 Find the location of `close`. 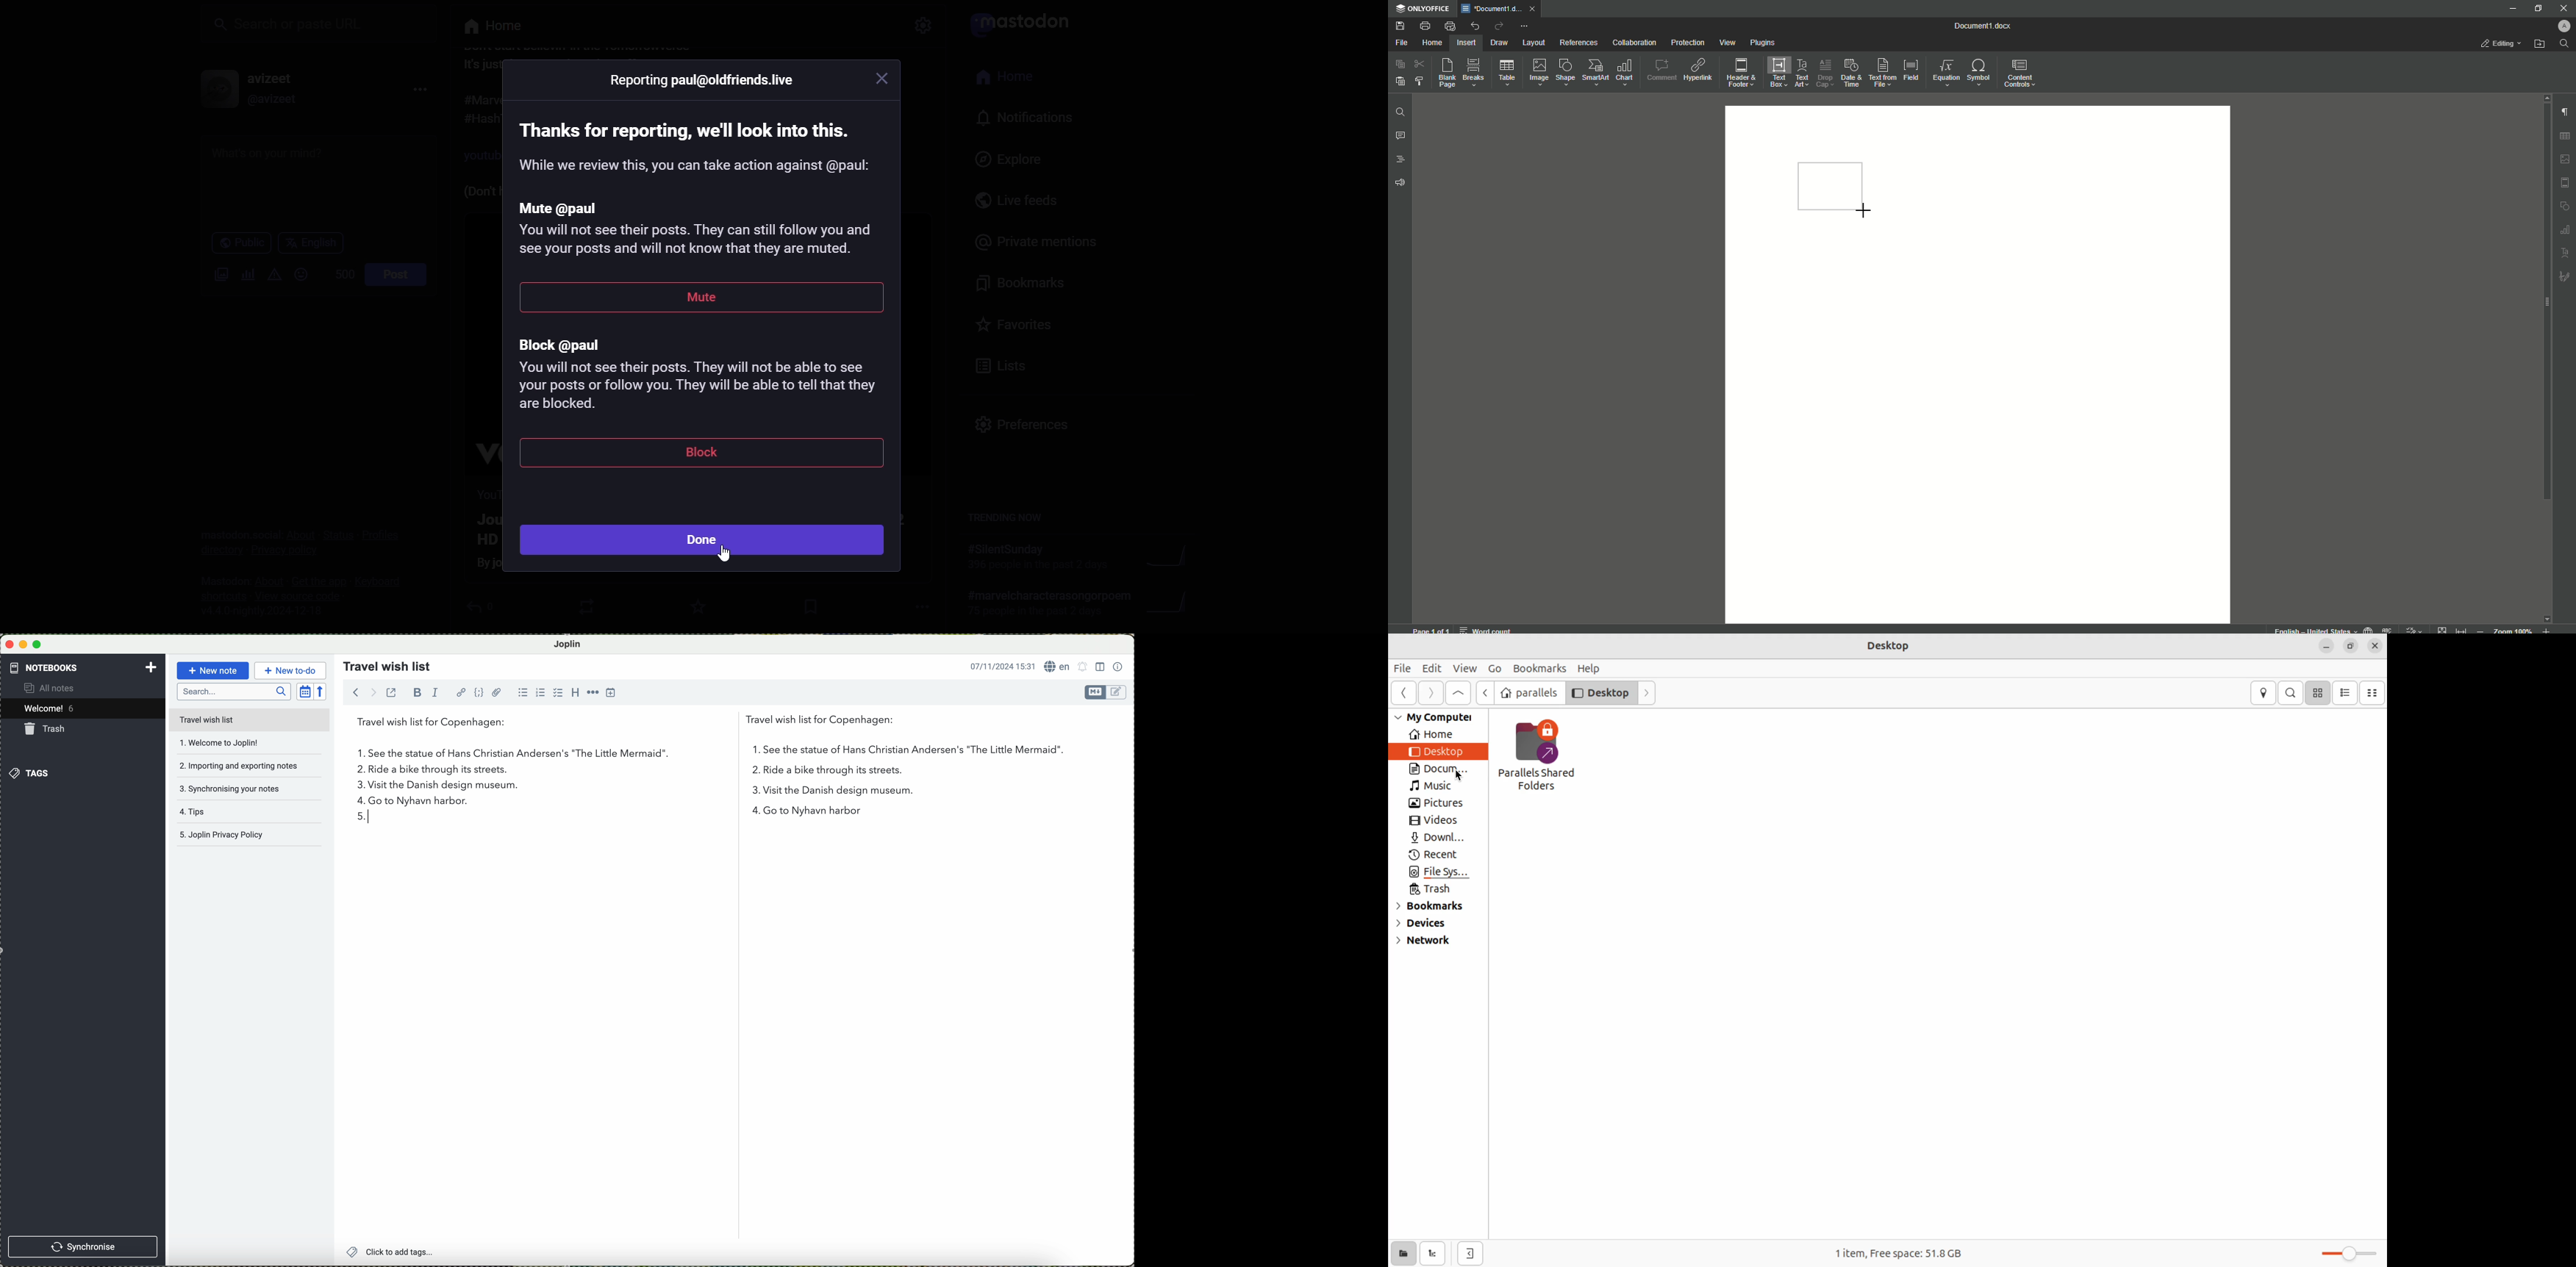

close is located at coordinates (9, 645).